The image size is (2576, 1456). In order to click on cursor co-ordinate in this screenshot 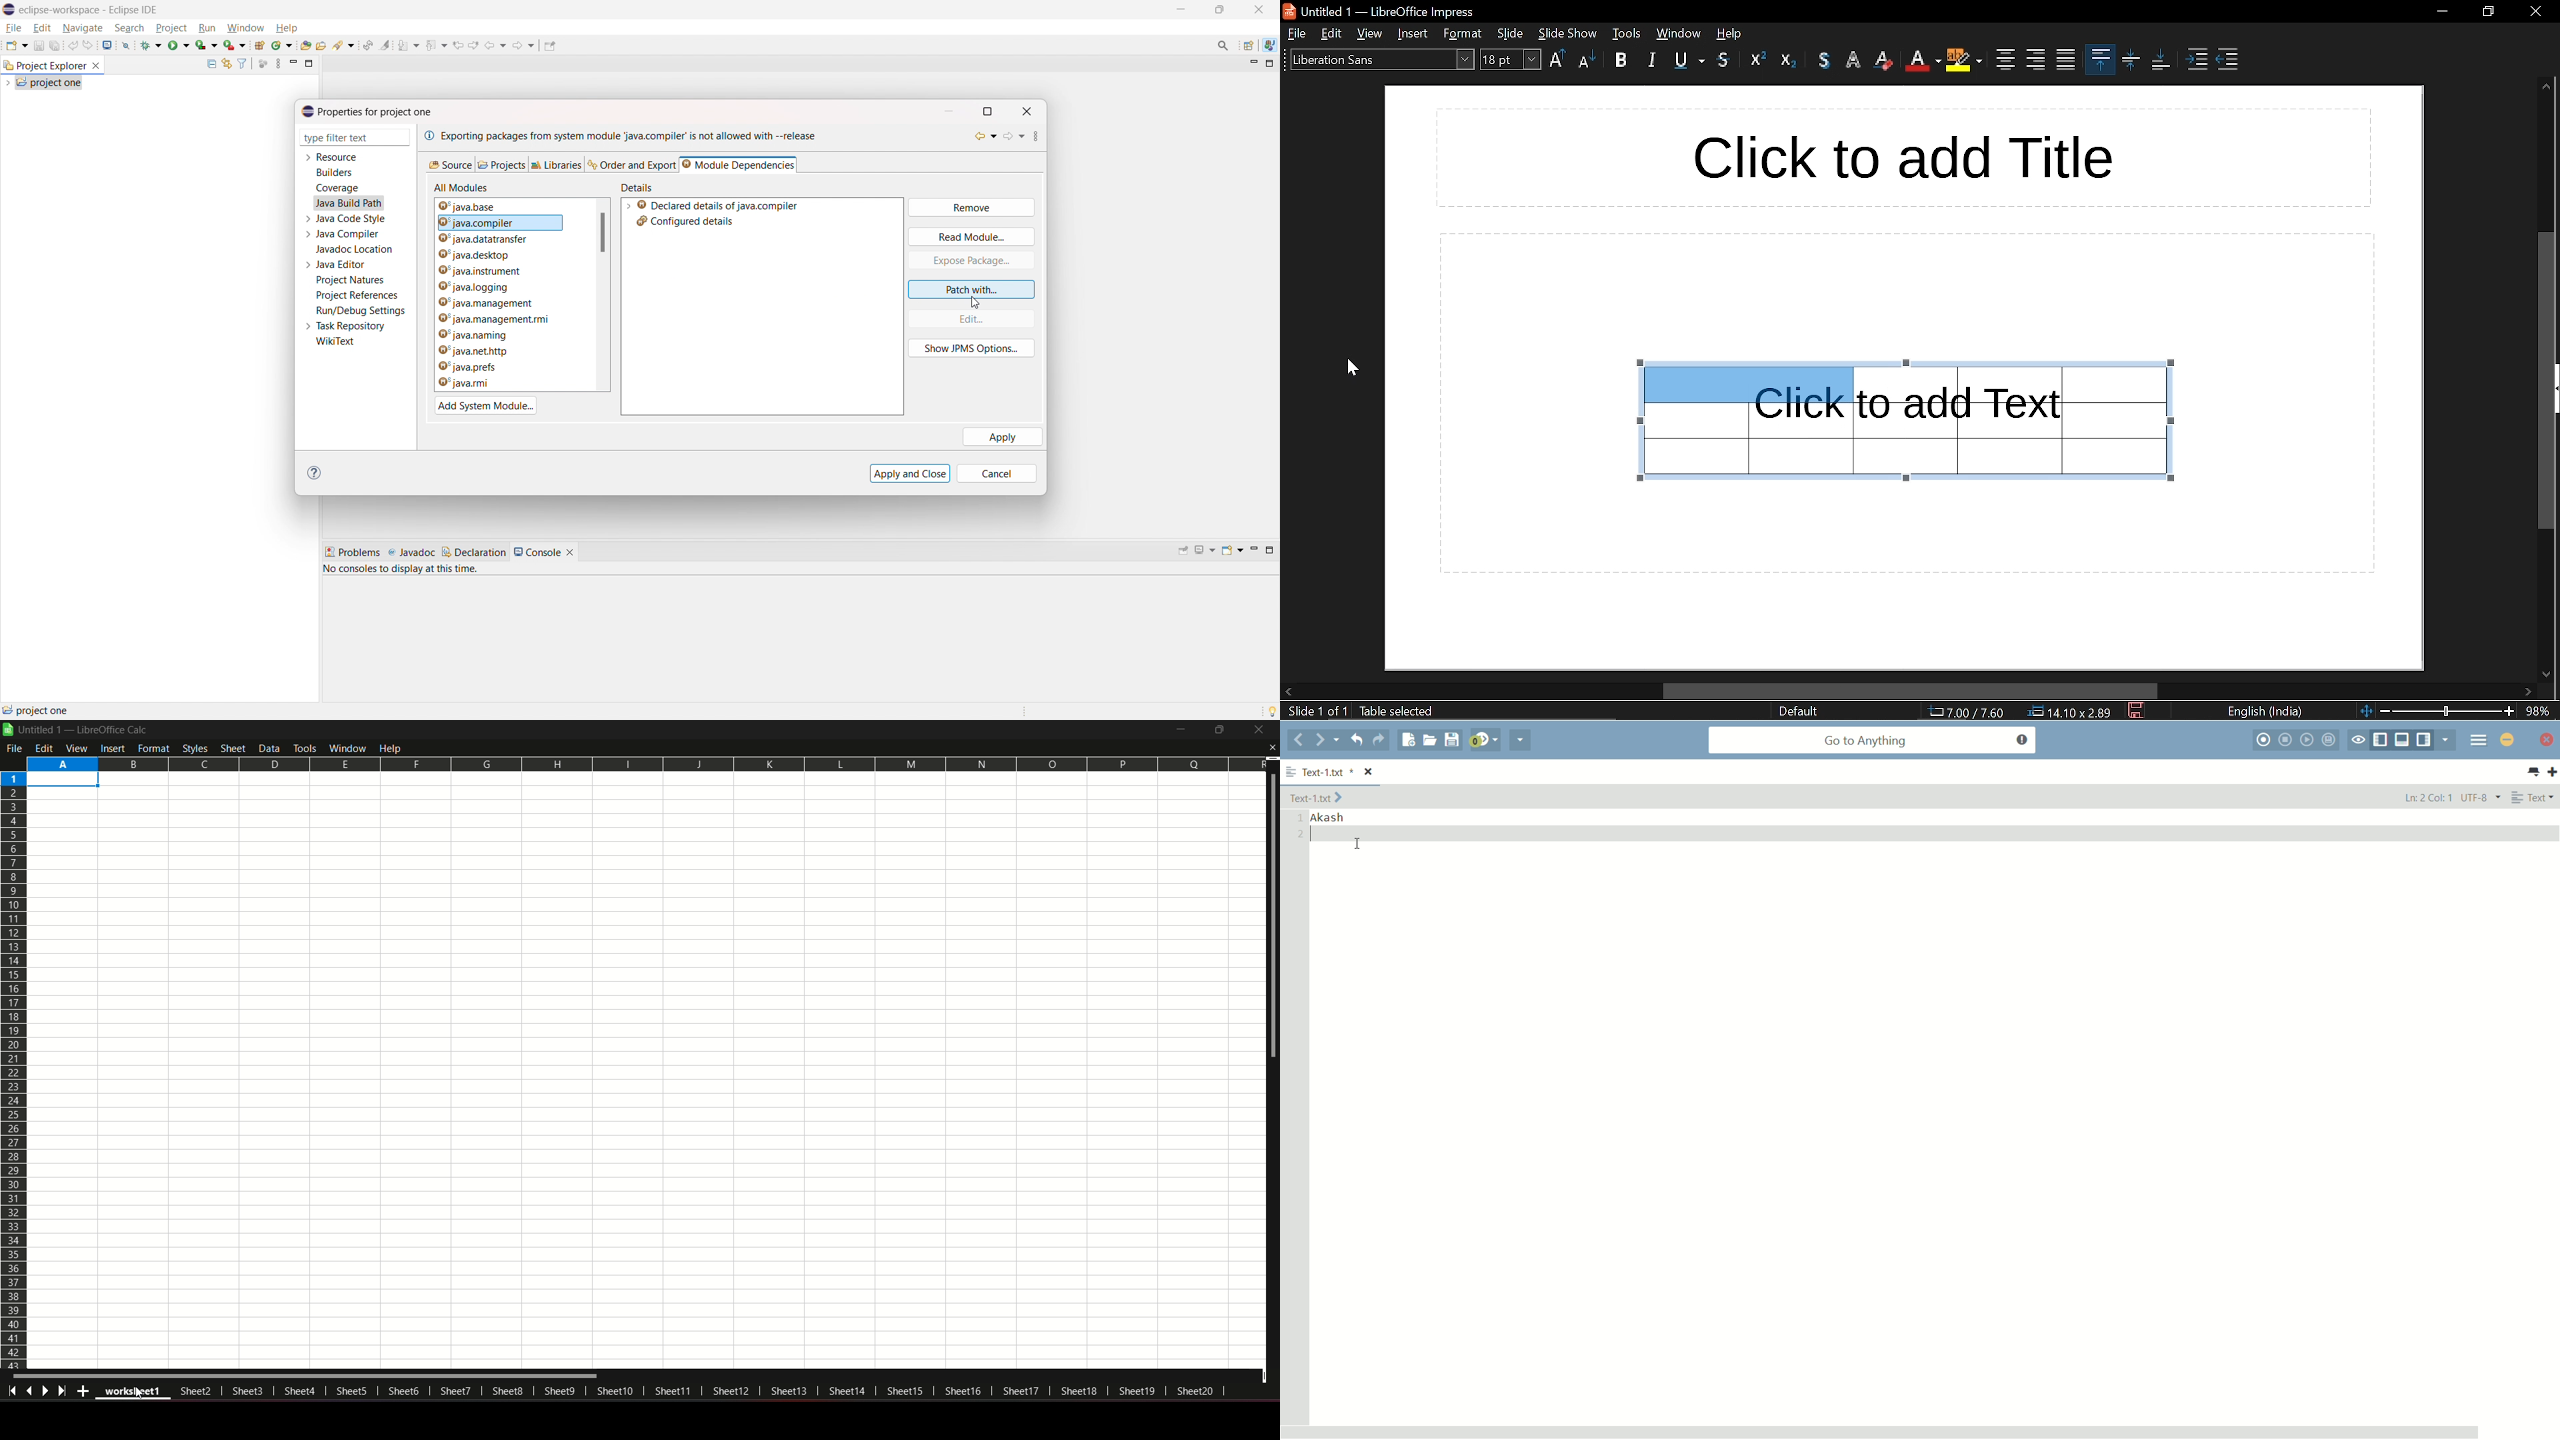, I will do `click(1966, 712)`.